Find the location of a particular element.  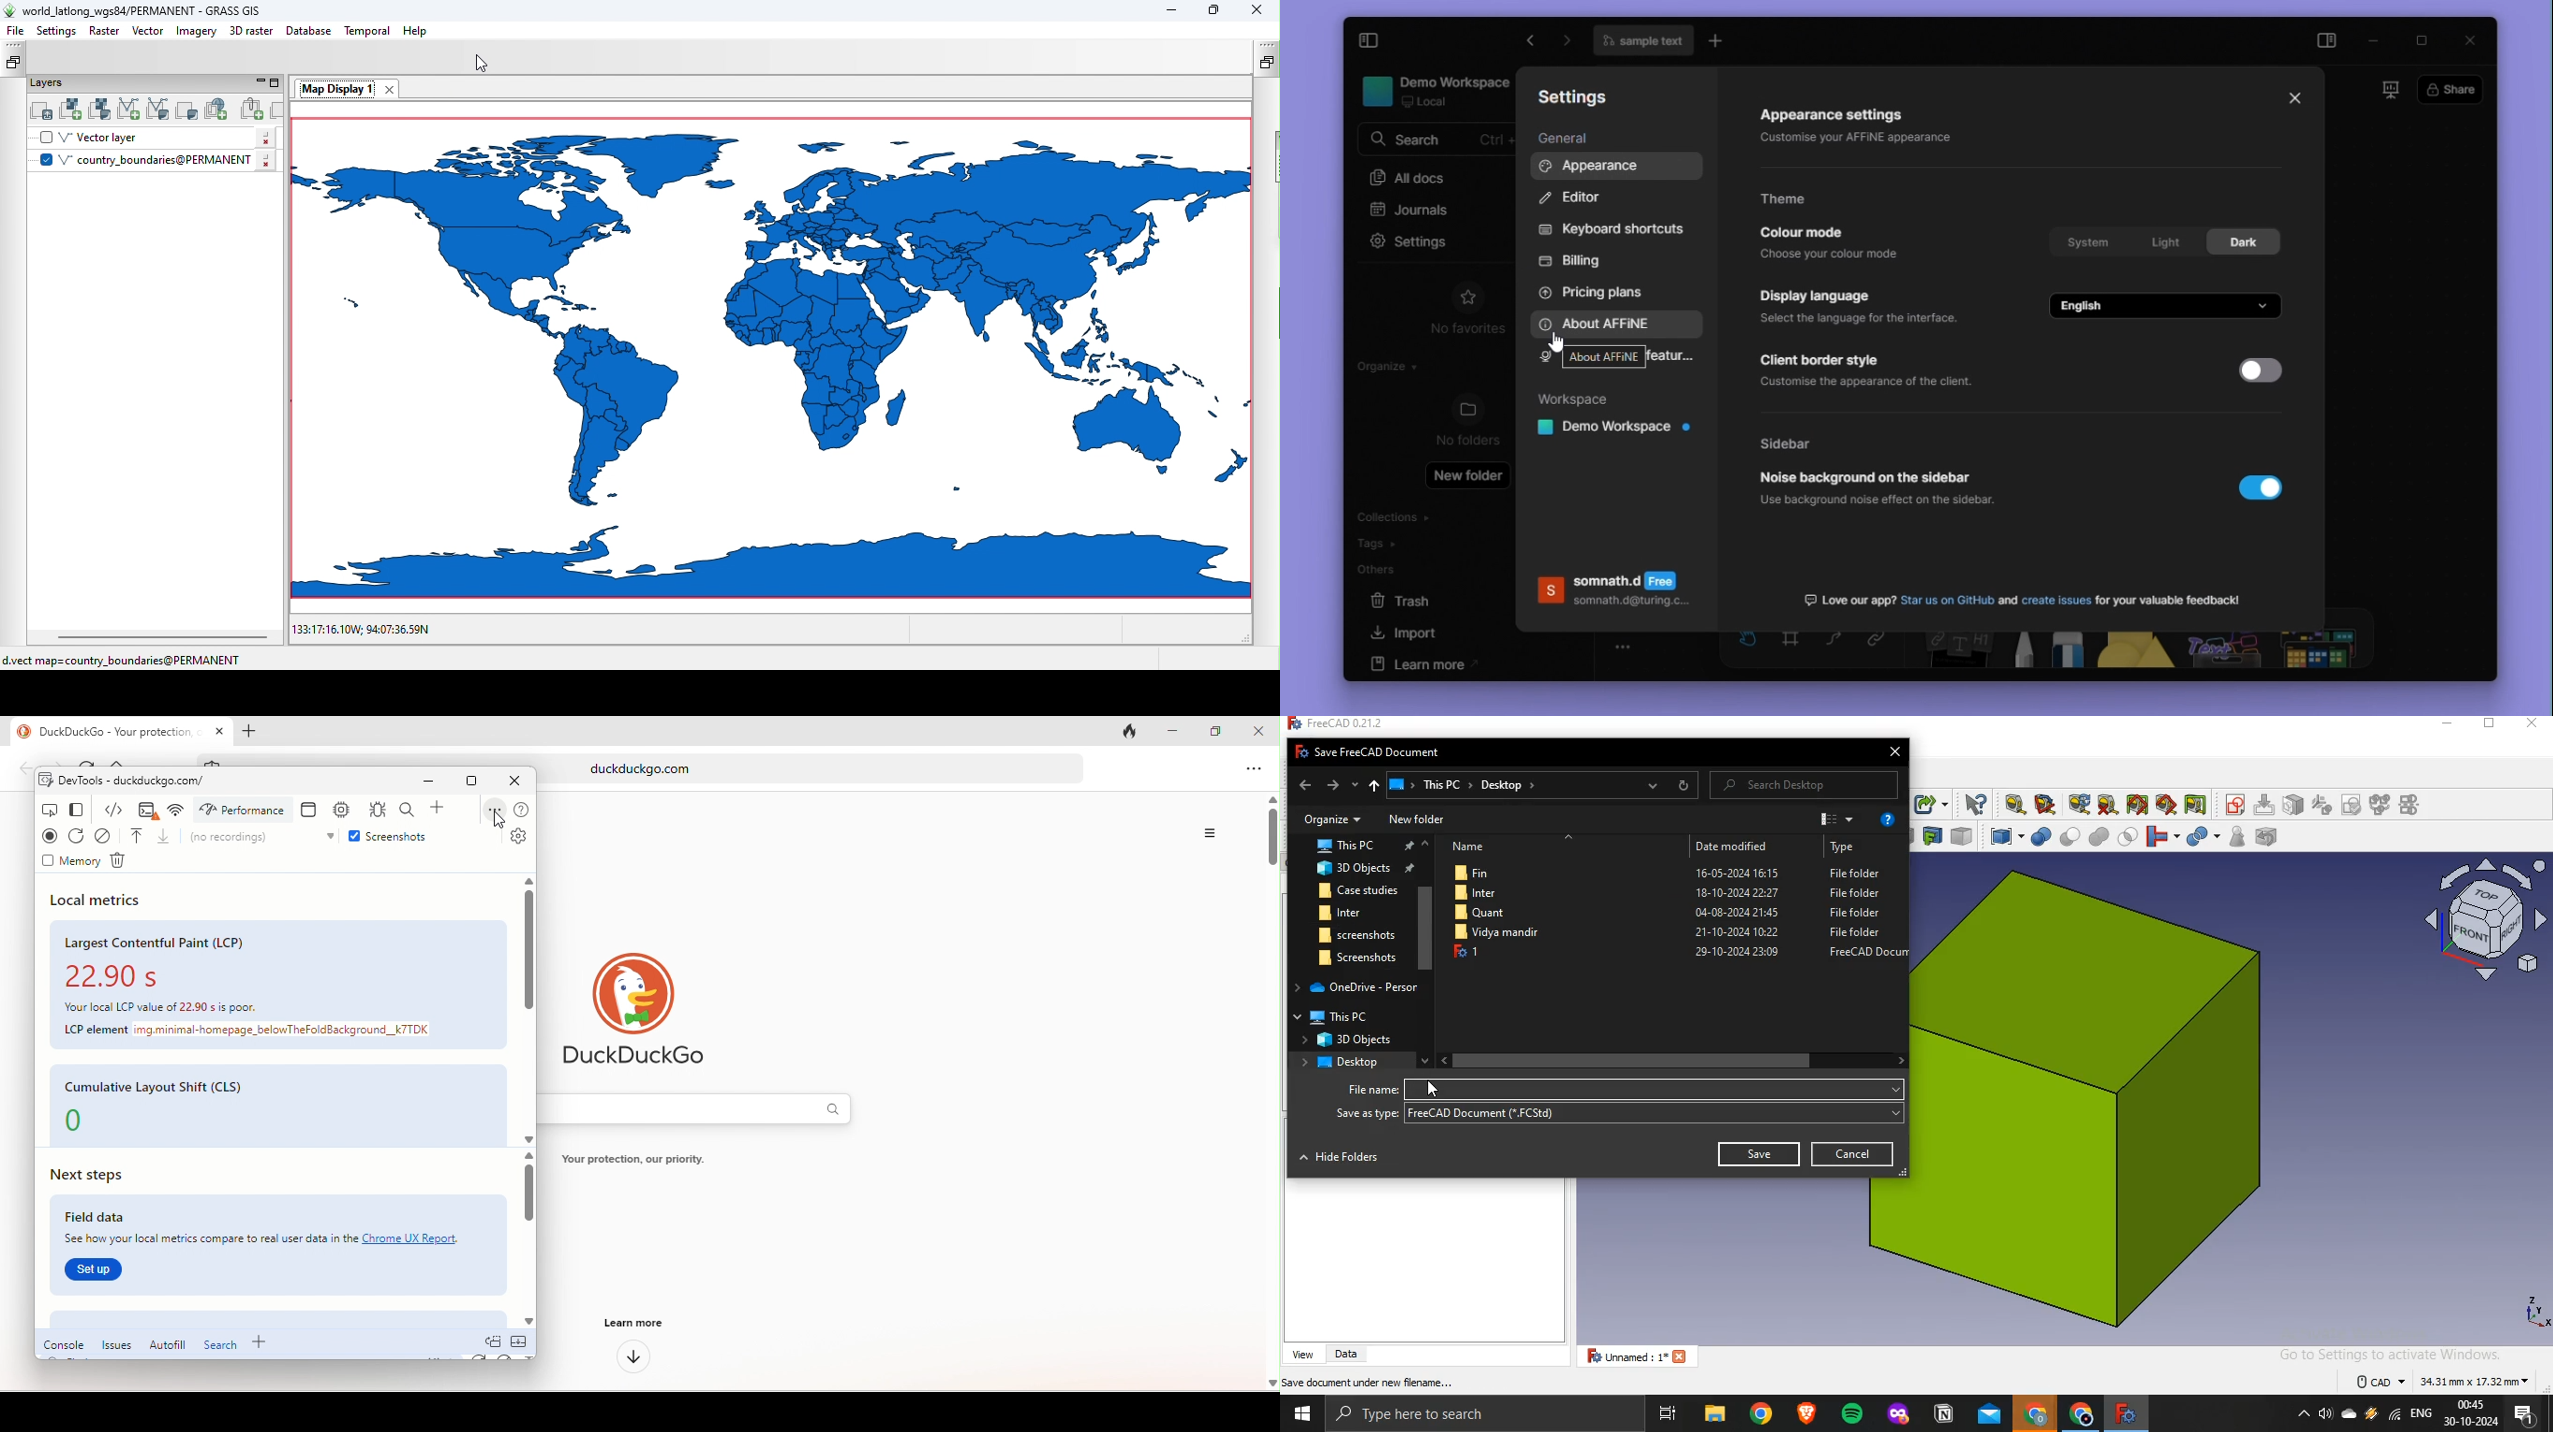

cut is located at coordinates (2070, 836).